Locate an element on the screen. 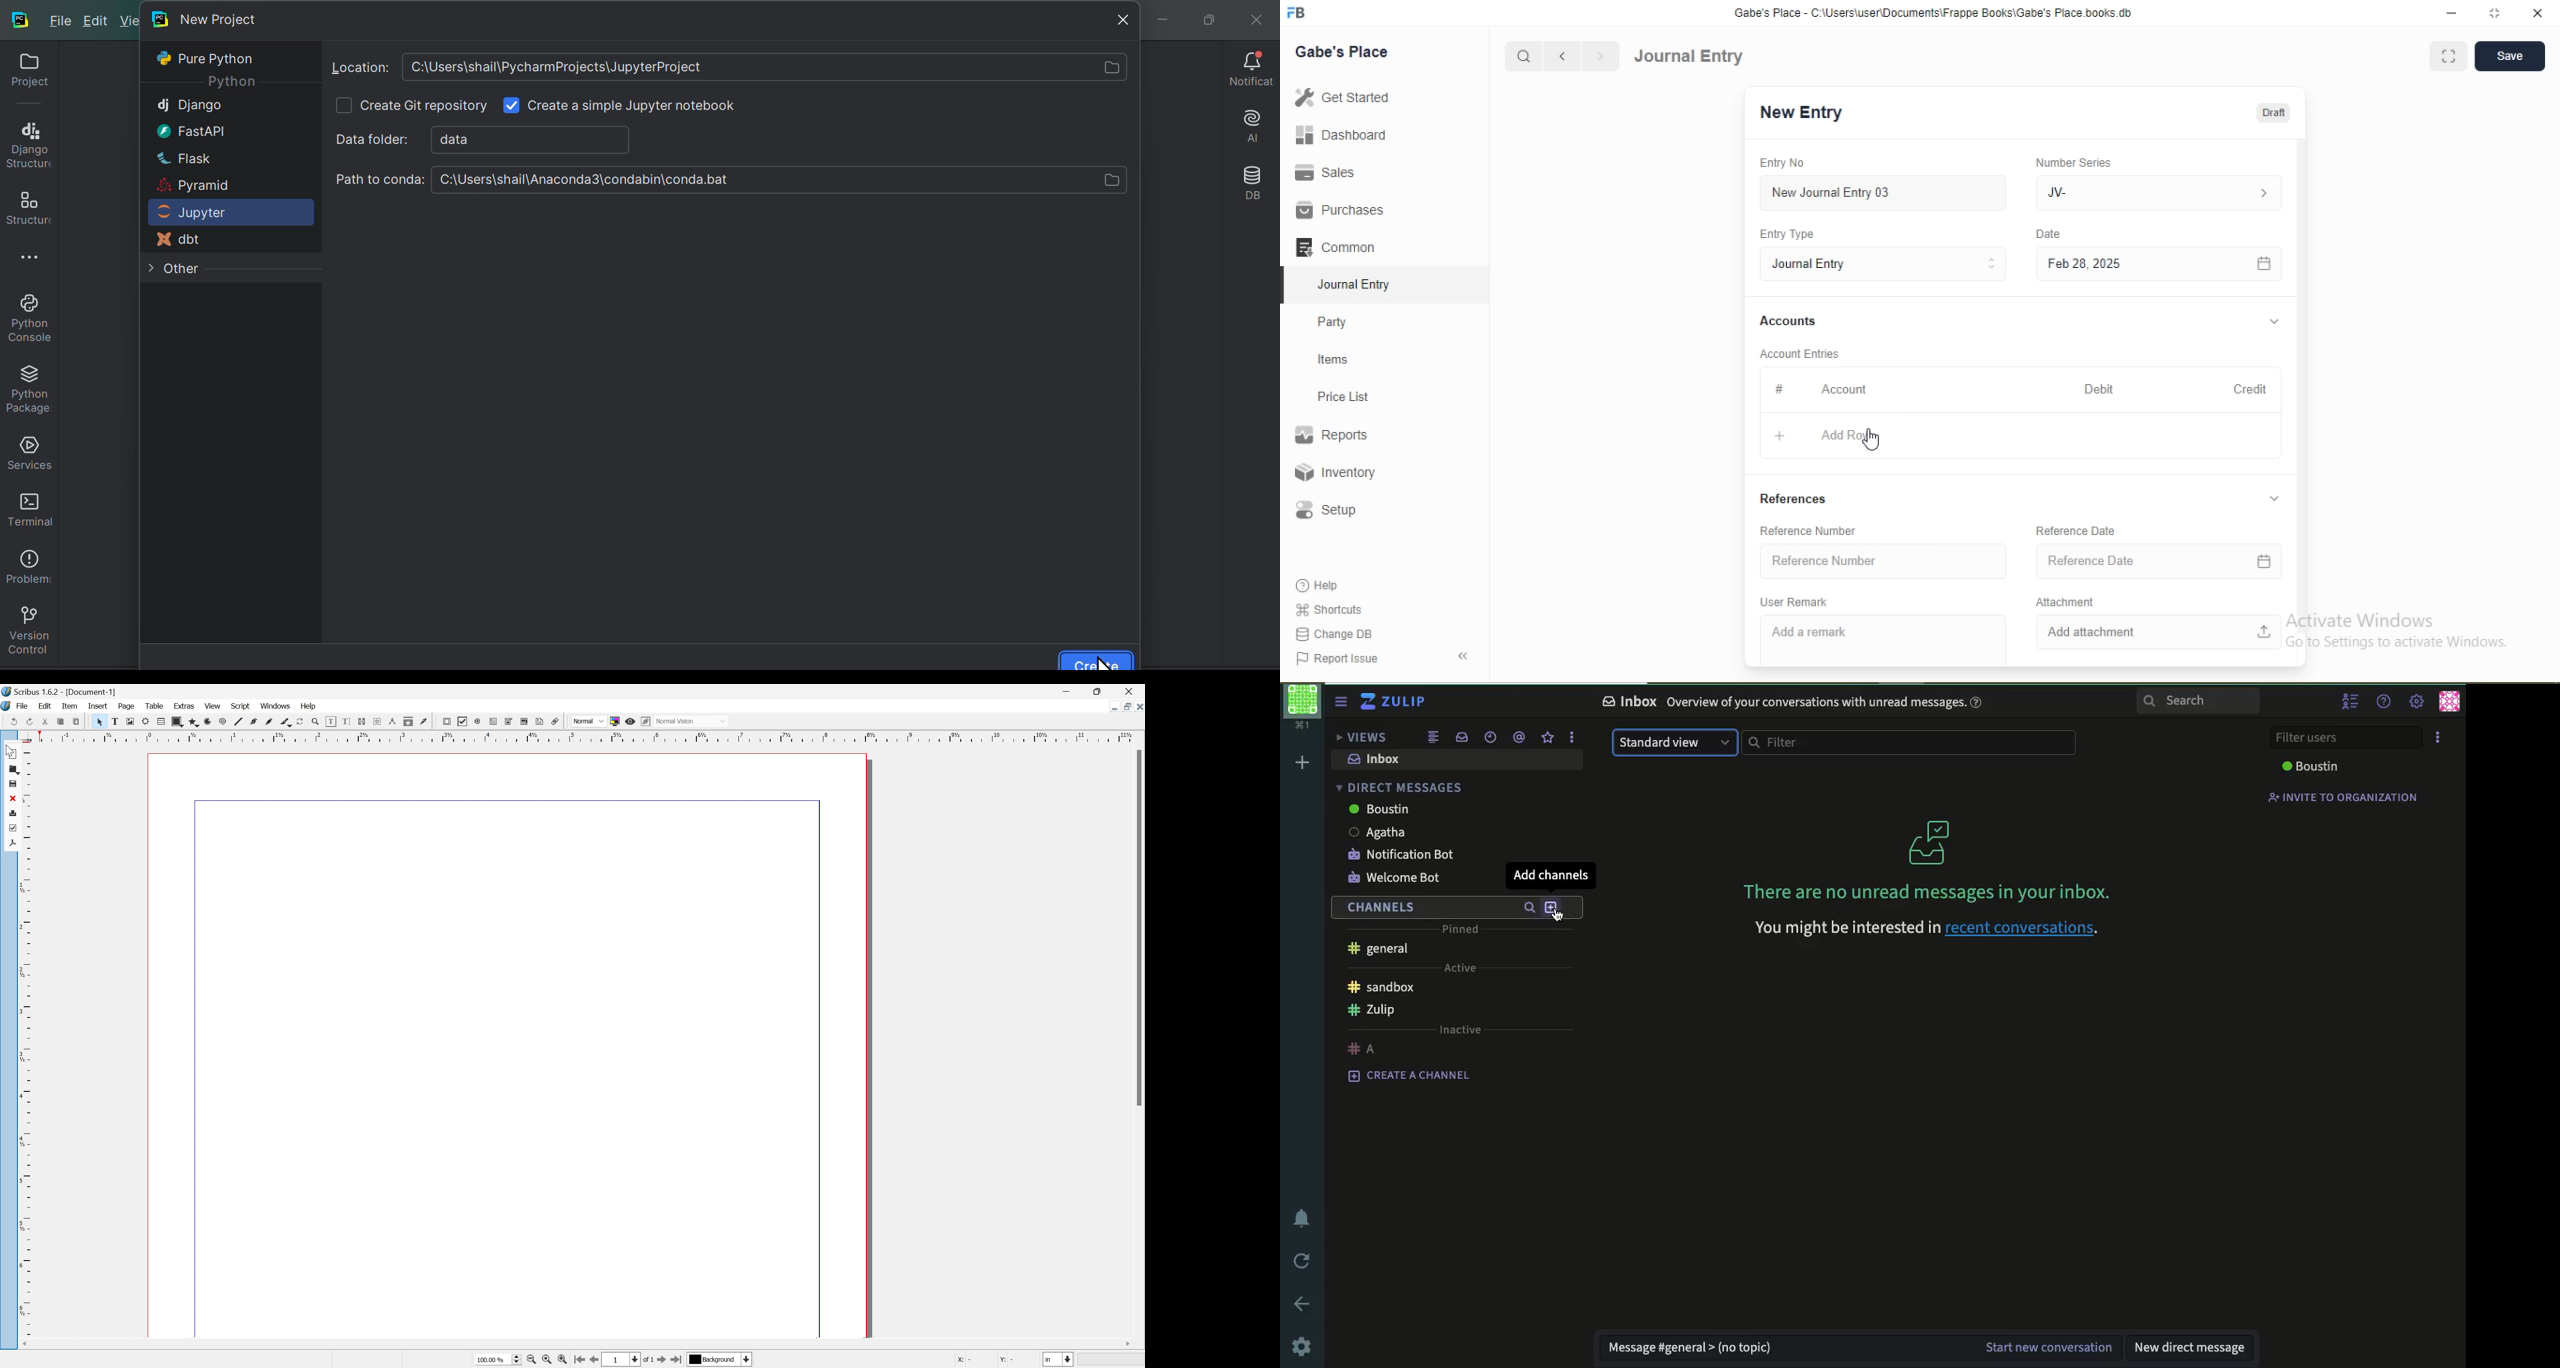  unlink text frames is located at coordinates (493, 722).